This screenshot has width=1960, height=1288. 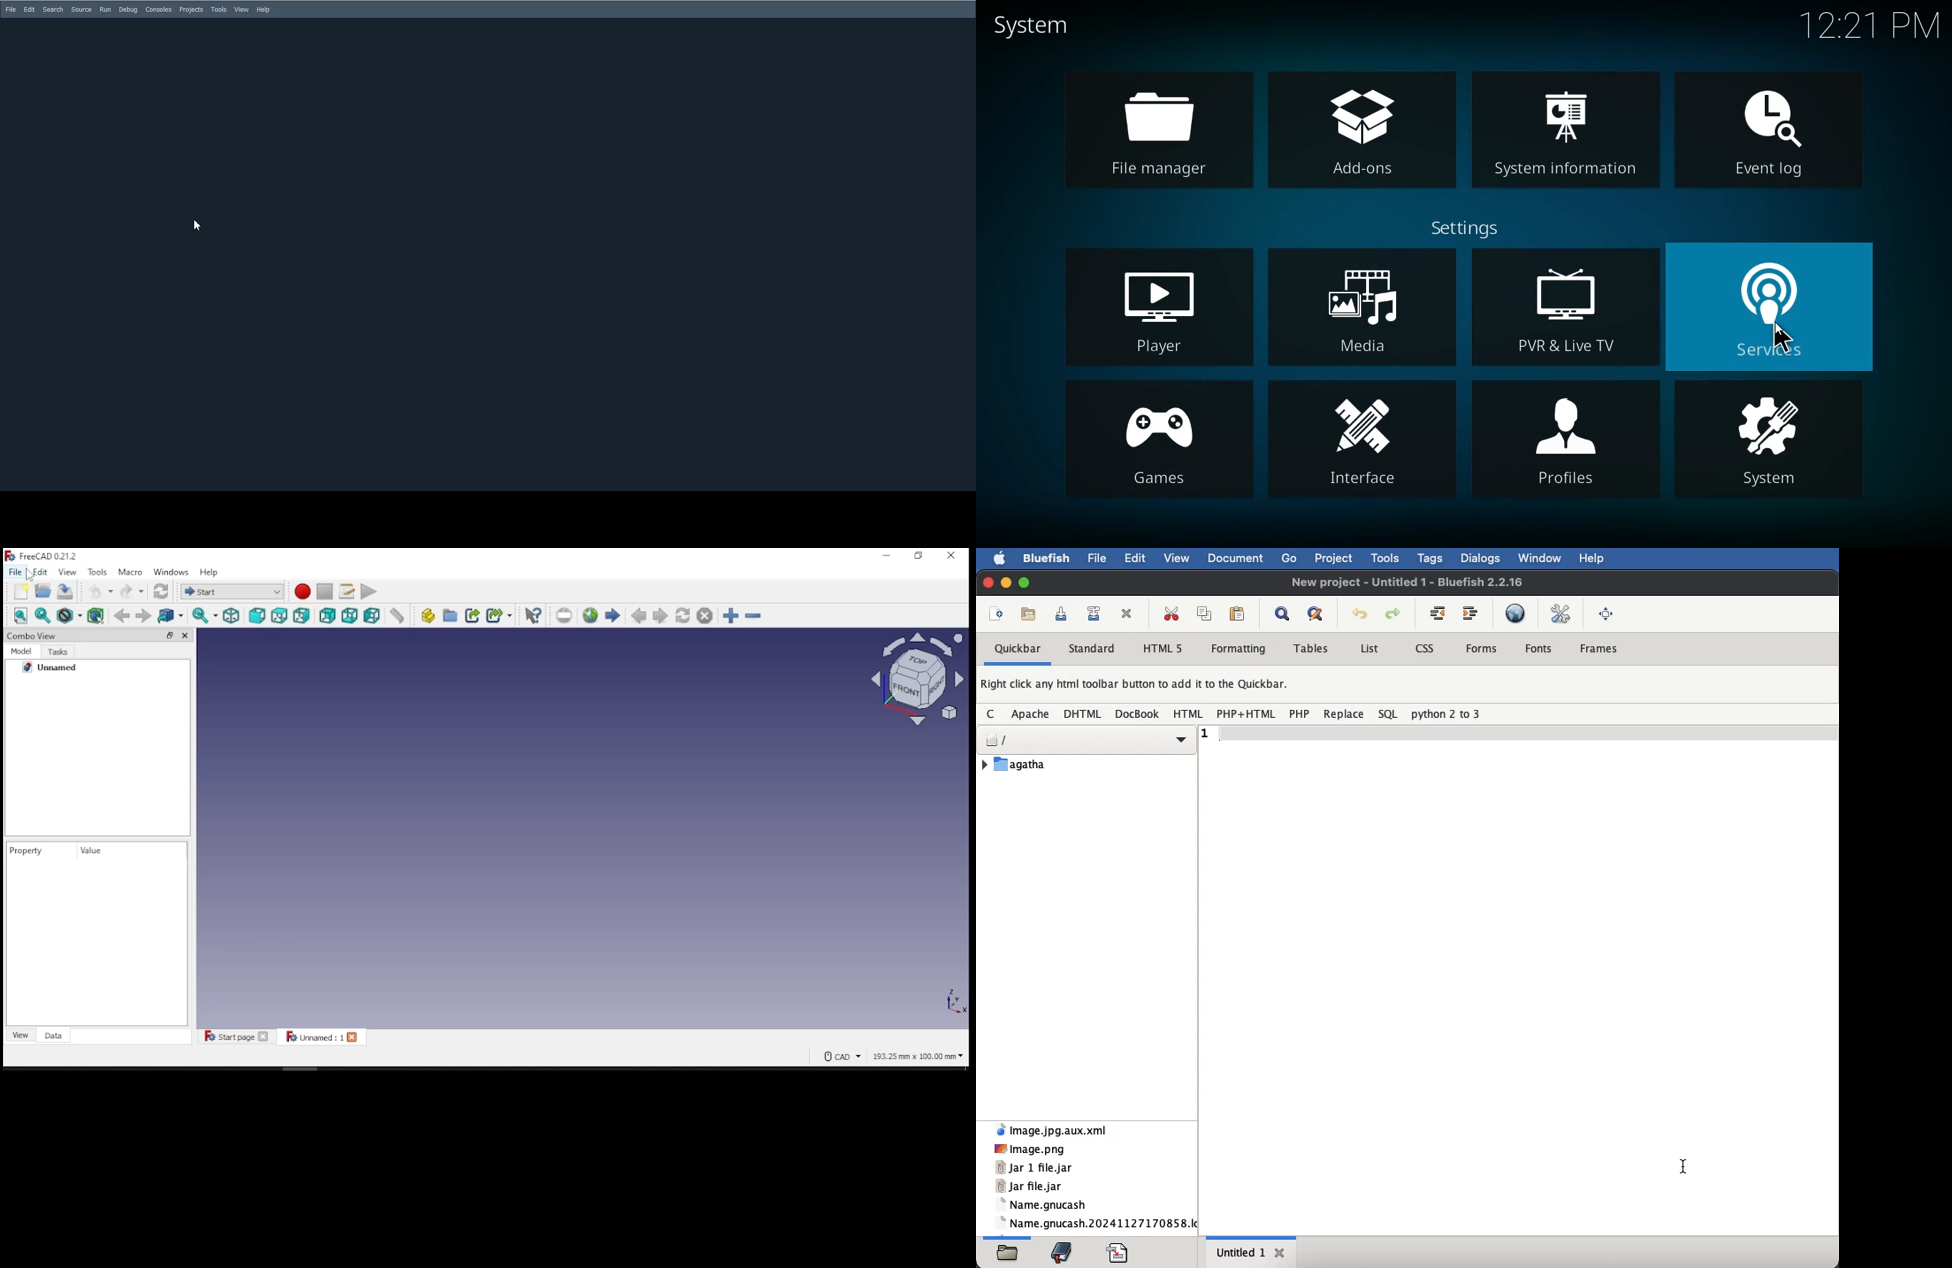 I want to click on right, so click(x=303, y=614).